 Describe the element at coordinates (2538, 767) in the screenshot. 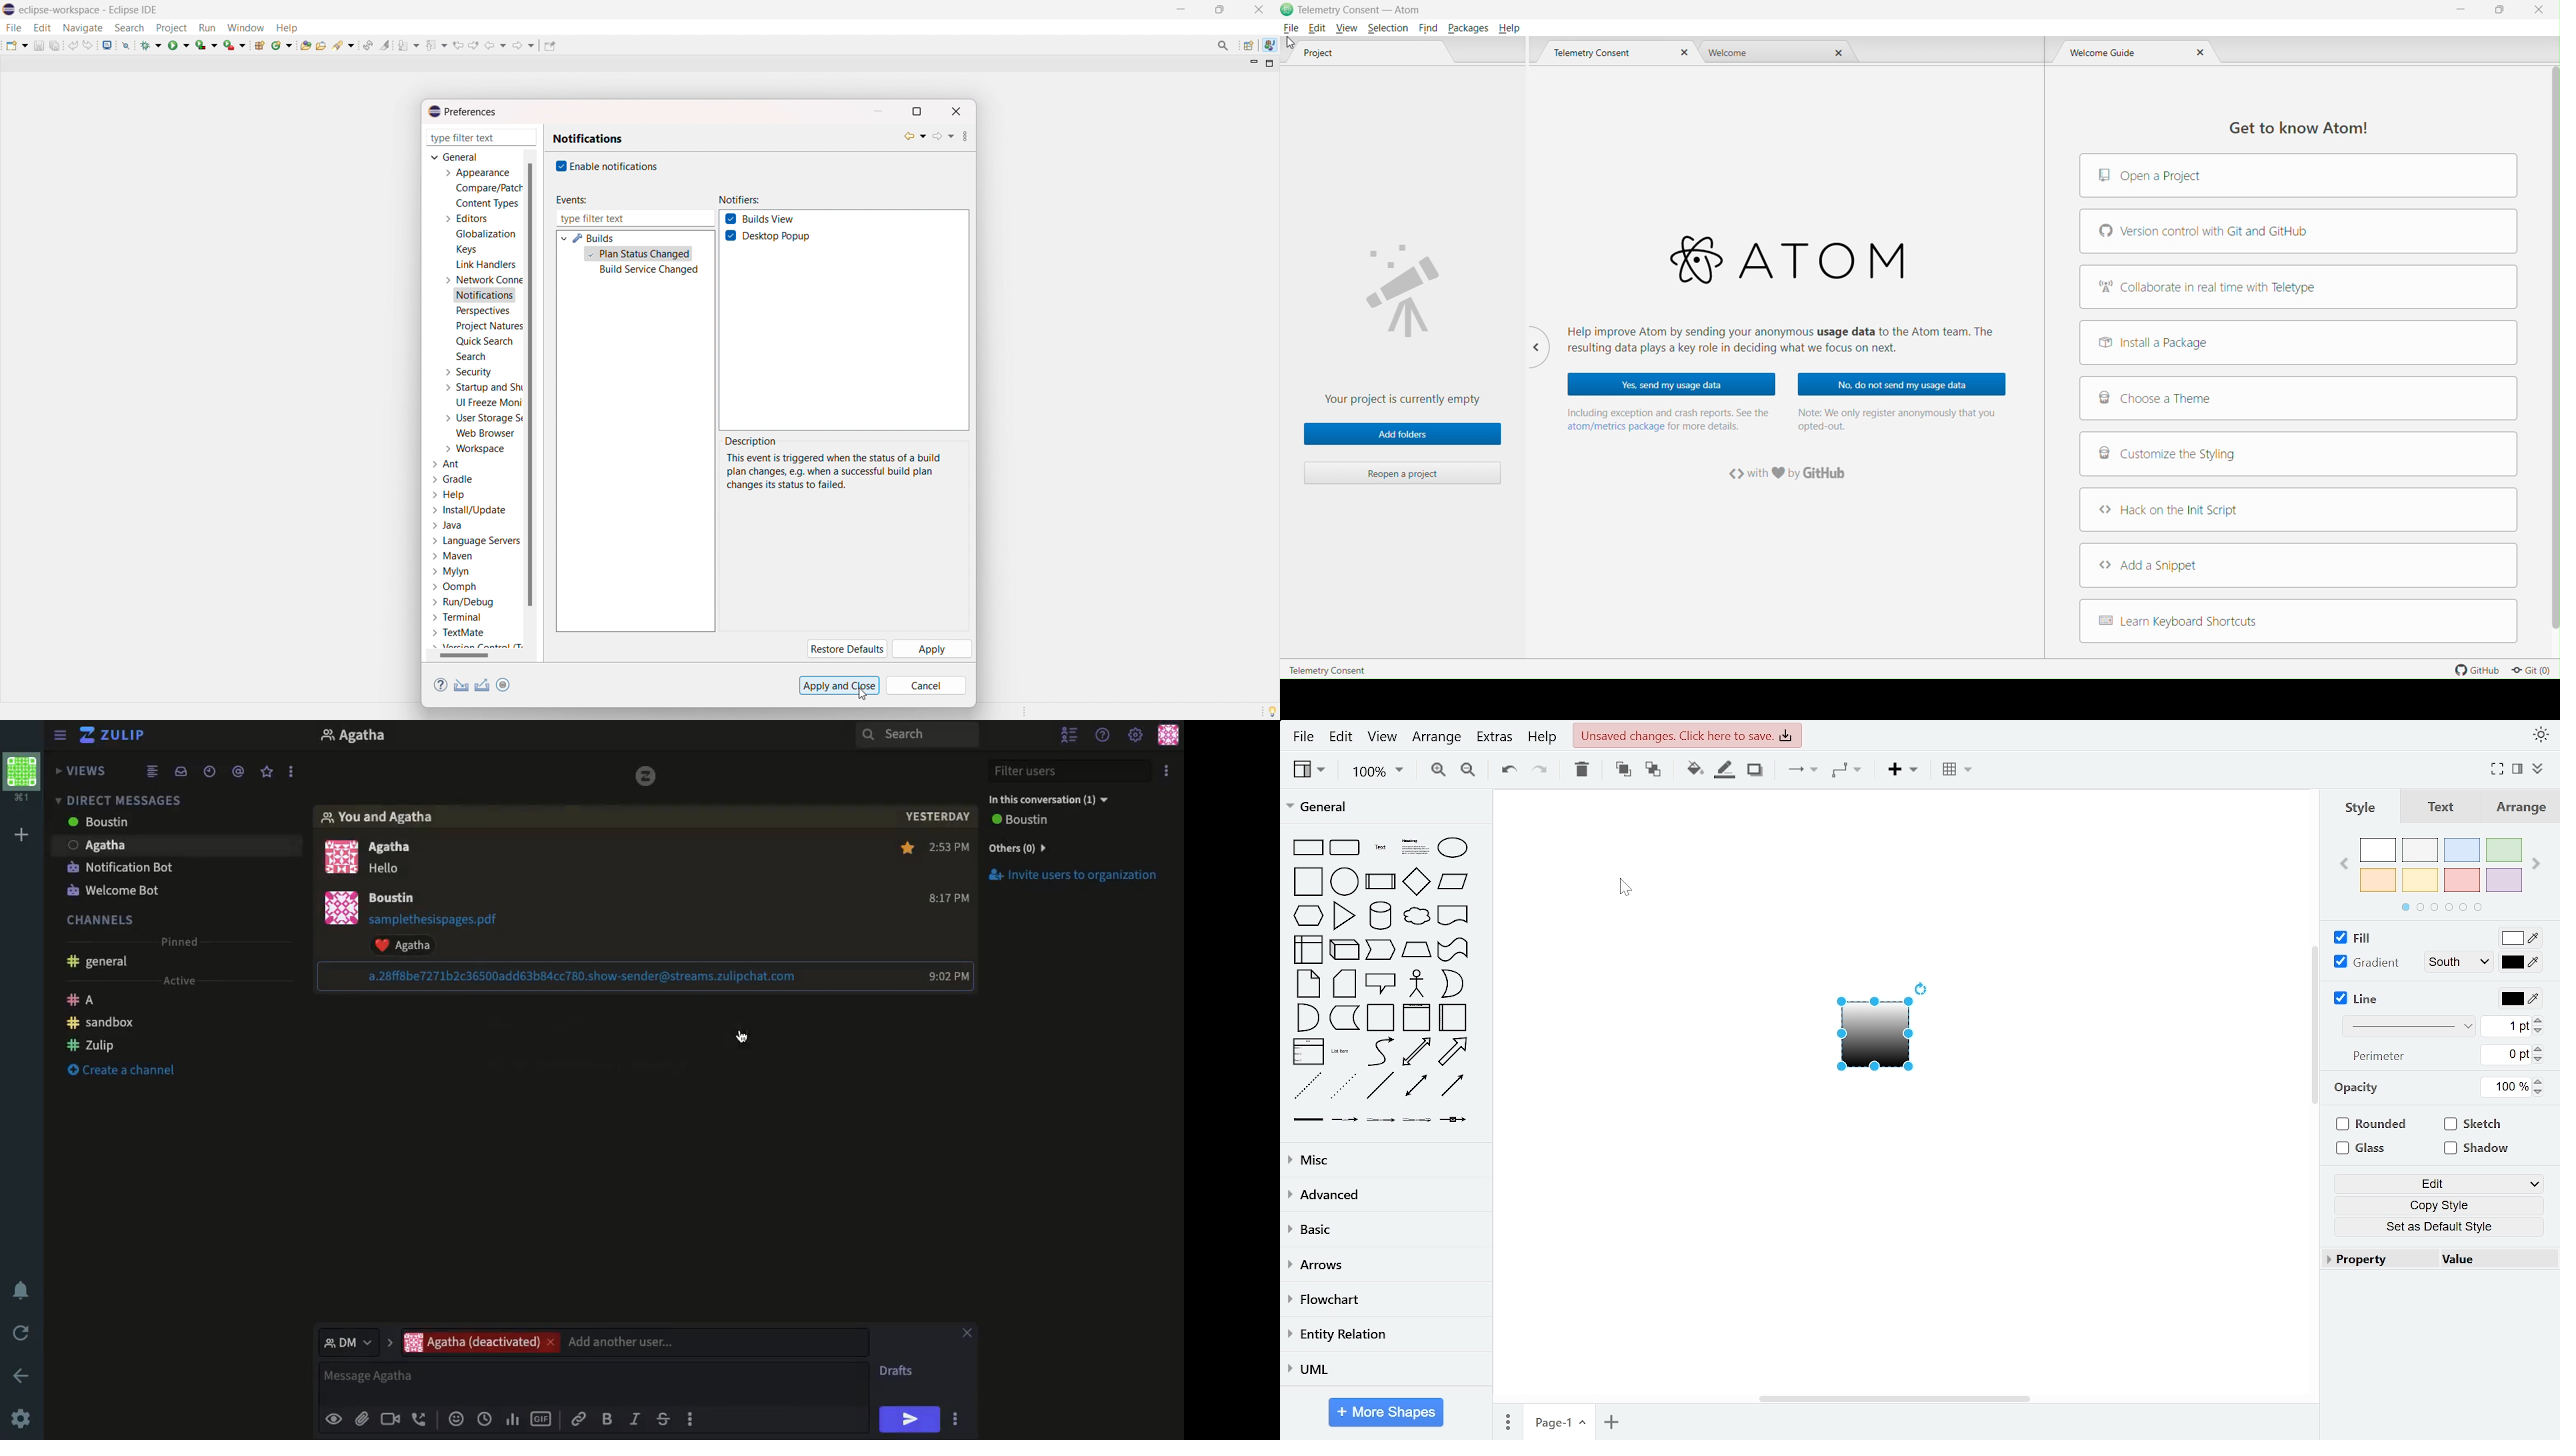

I see `collapse` at that location.